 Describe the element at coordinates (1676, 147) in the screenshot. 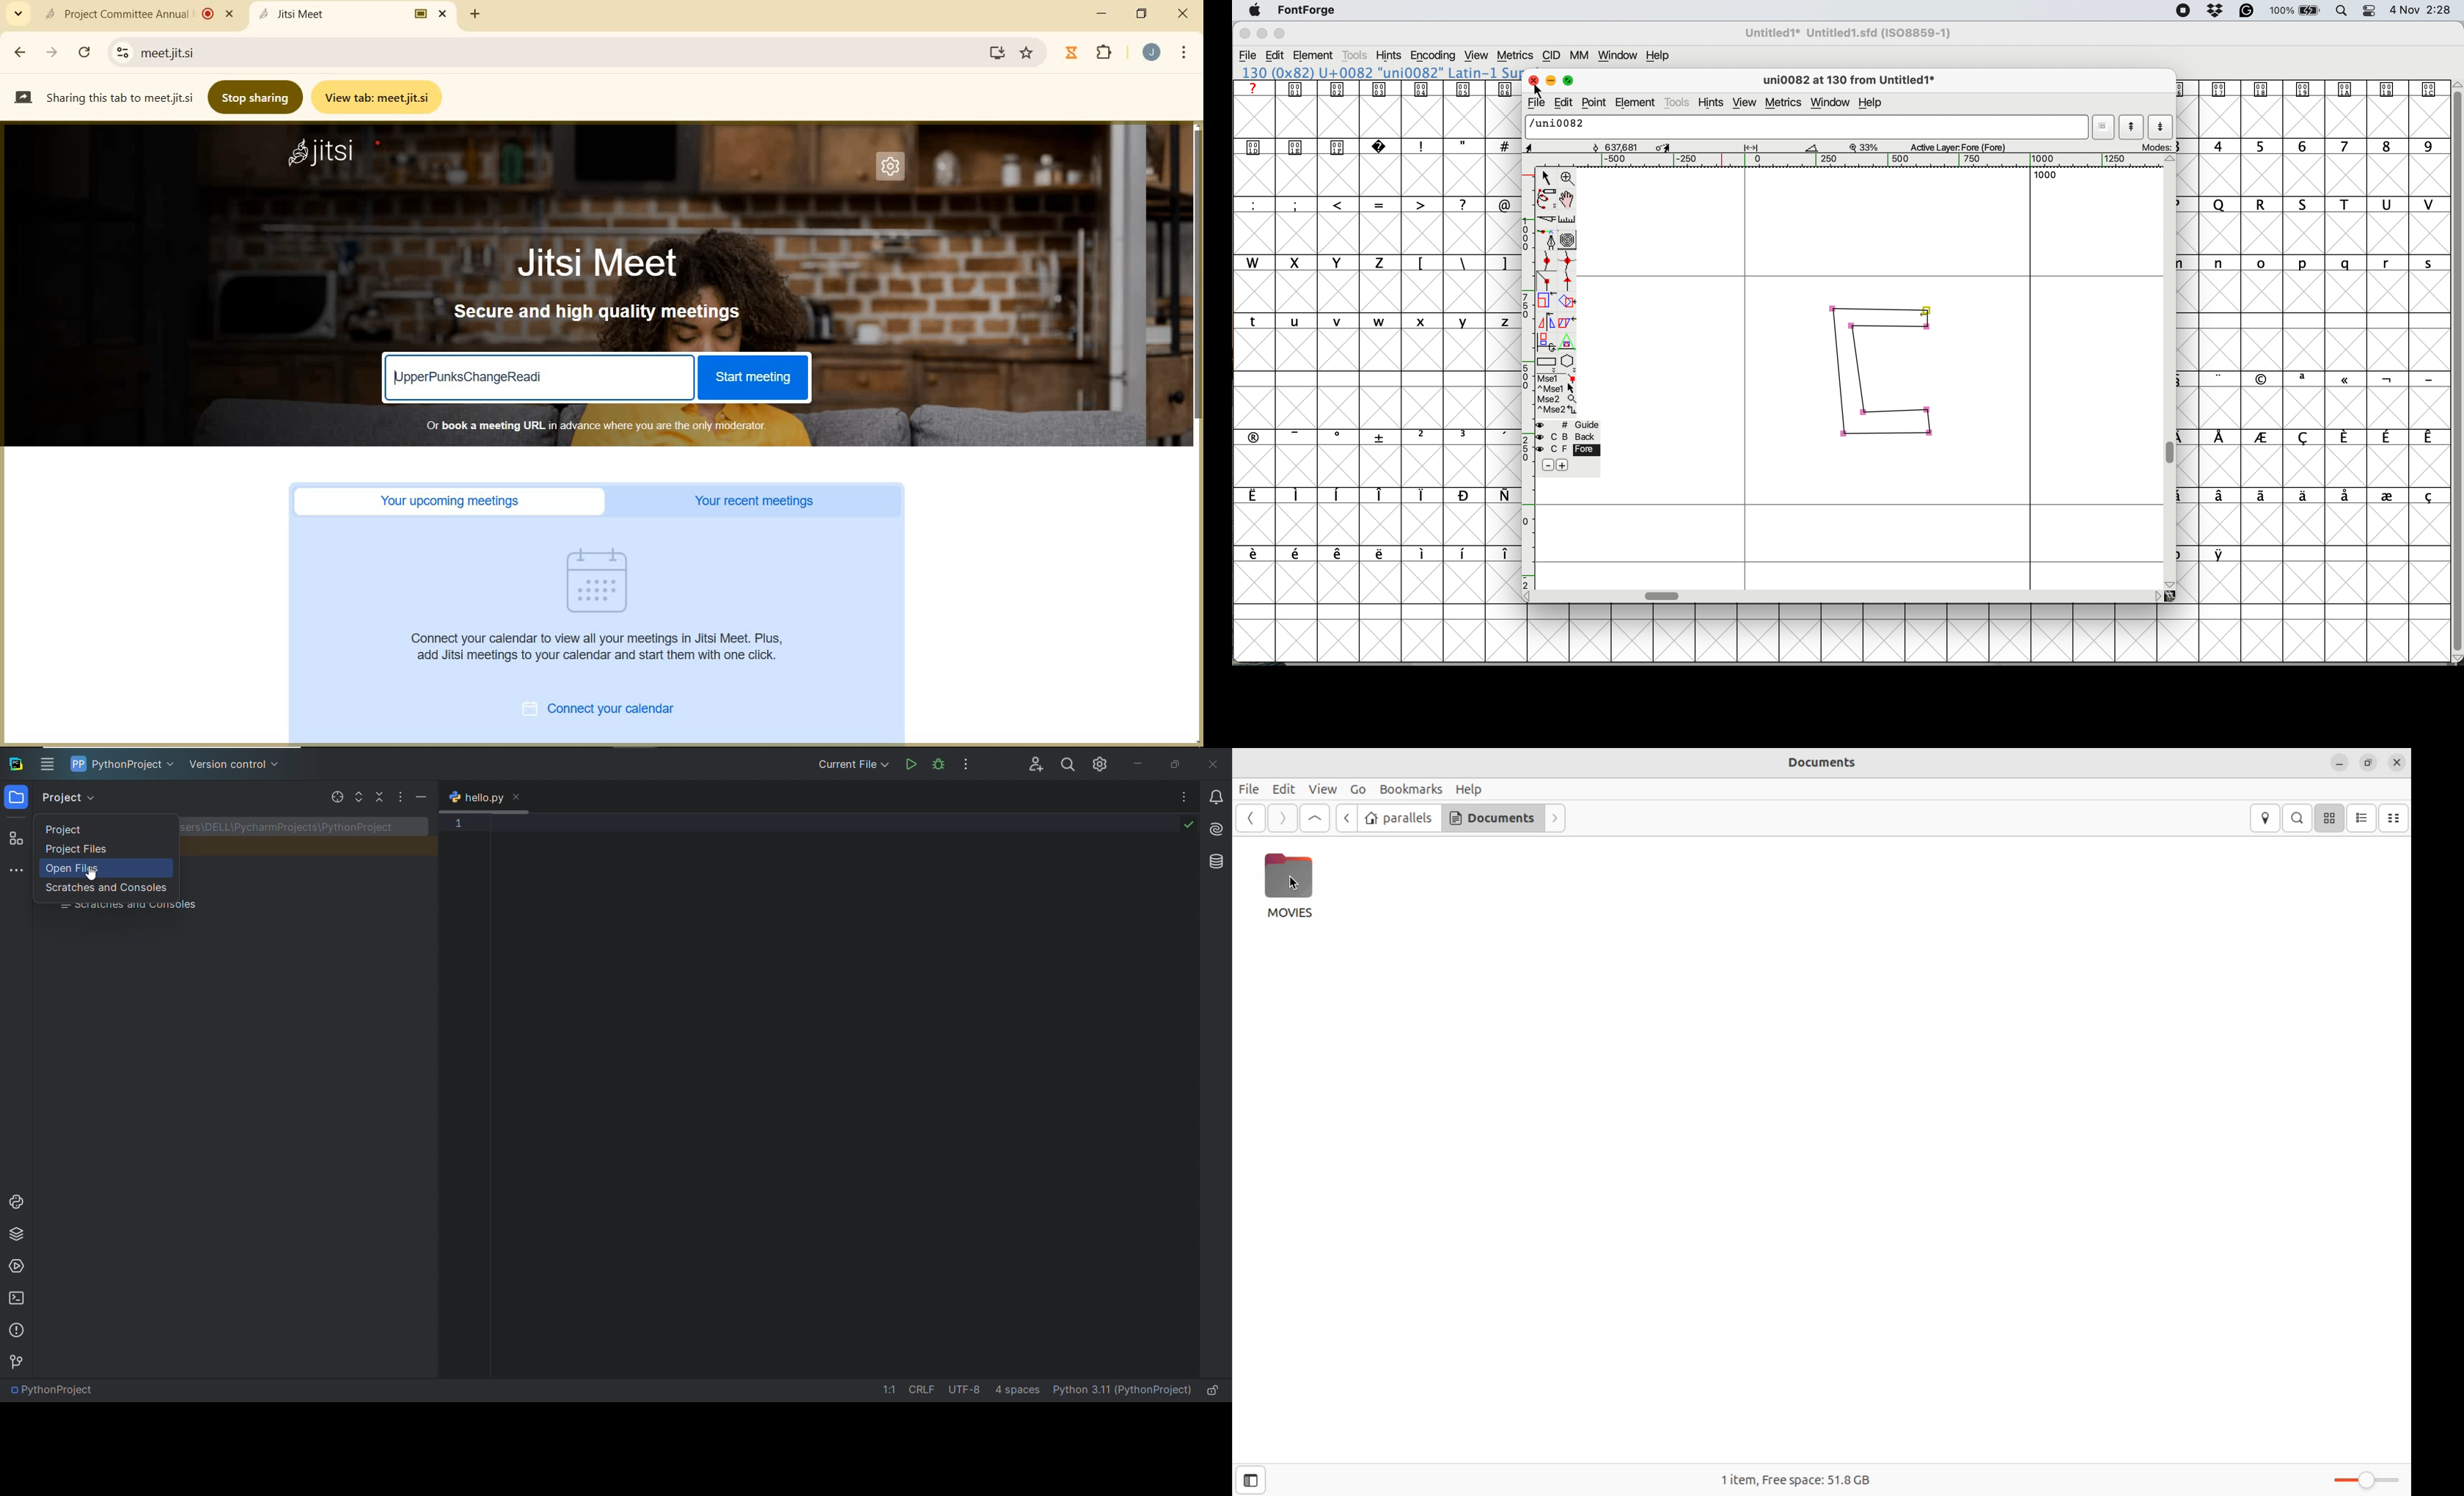

I see `dimensions` at that location.